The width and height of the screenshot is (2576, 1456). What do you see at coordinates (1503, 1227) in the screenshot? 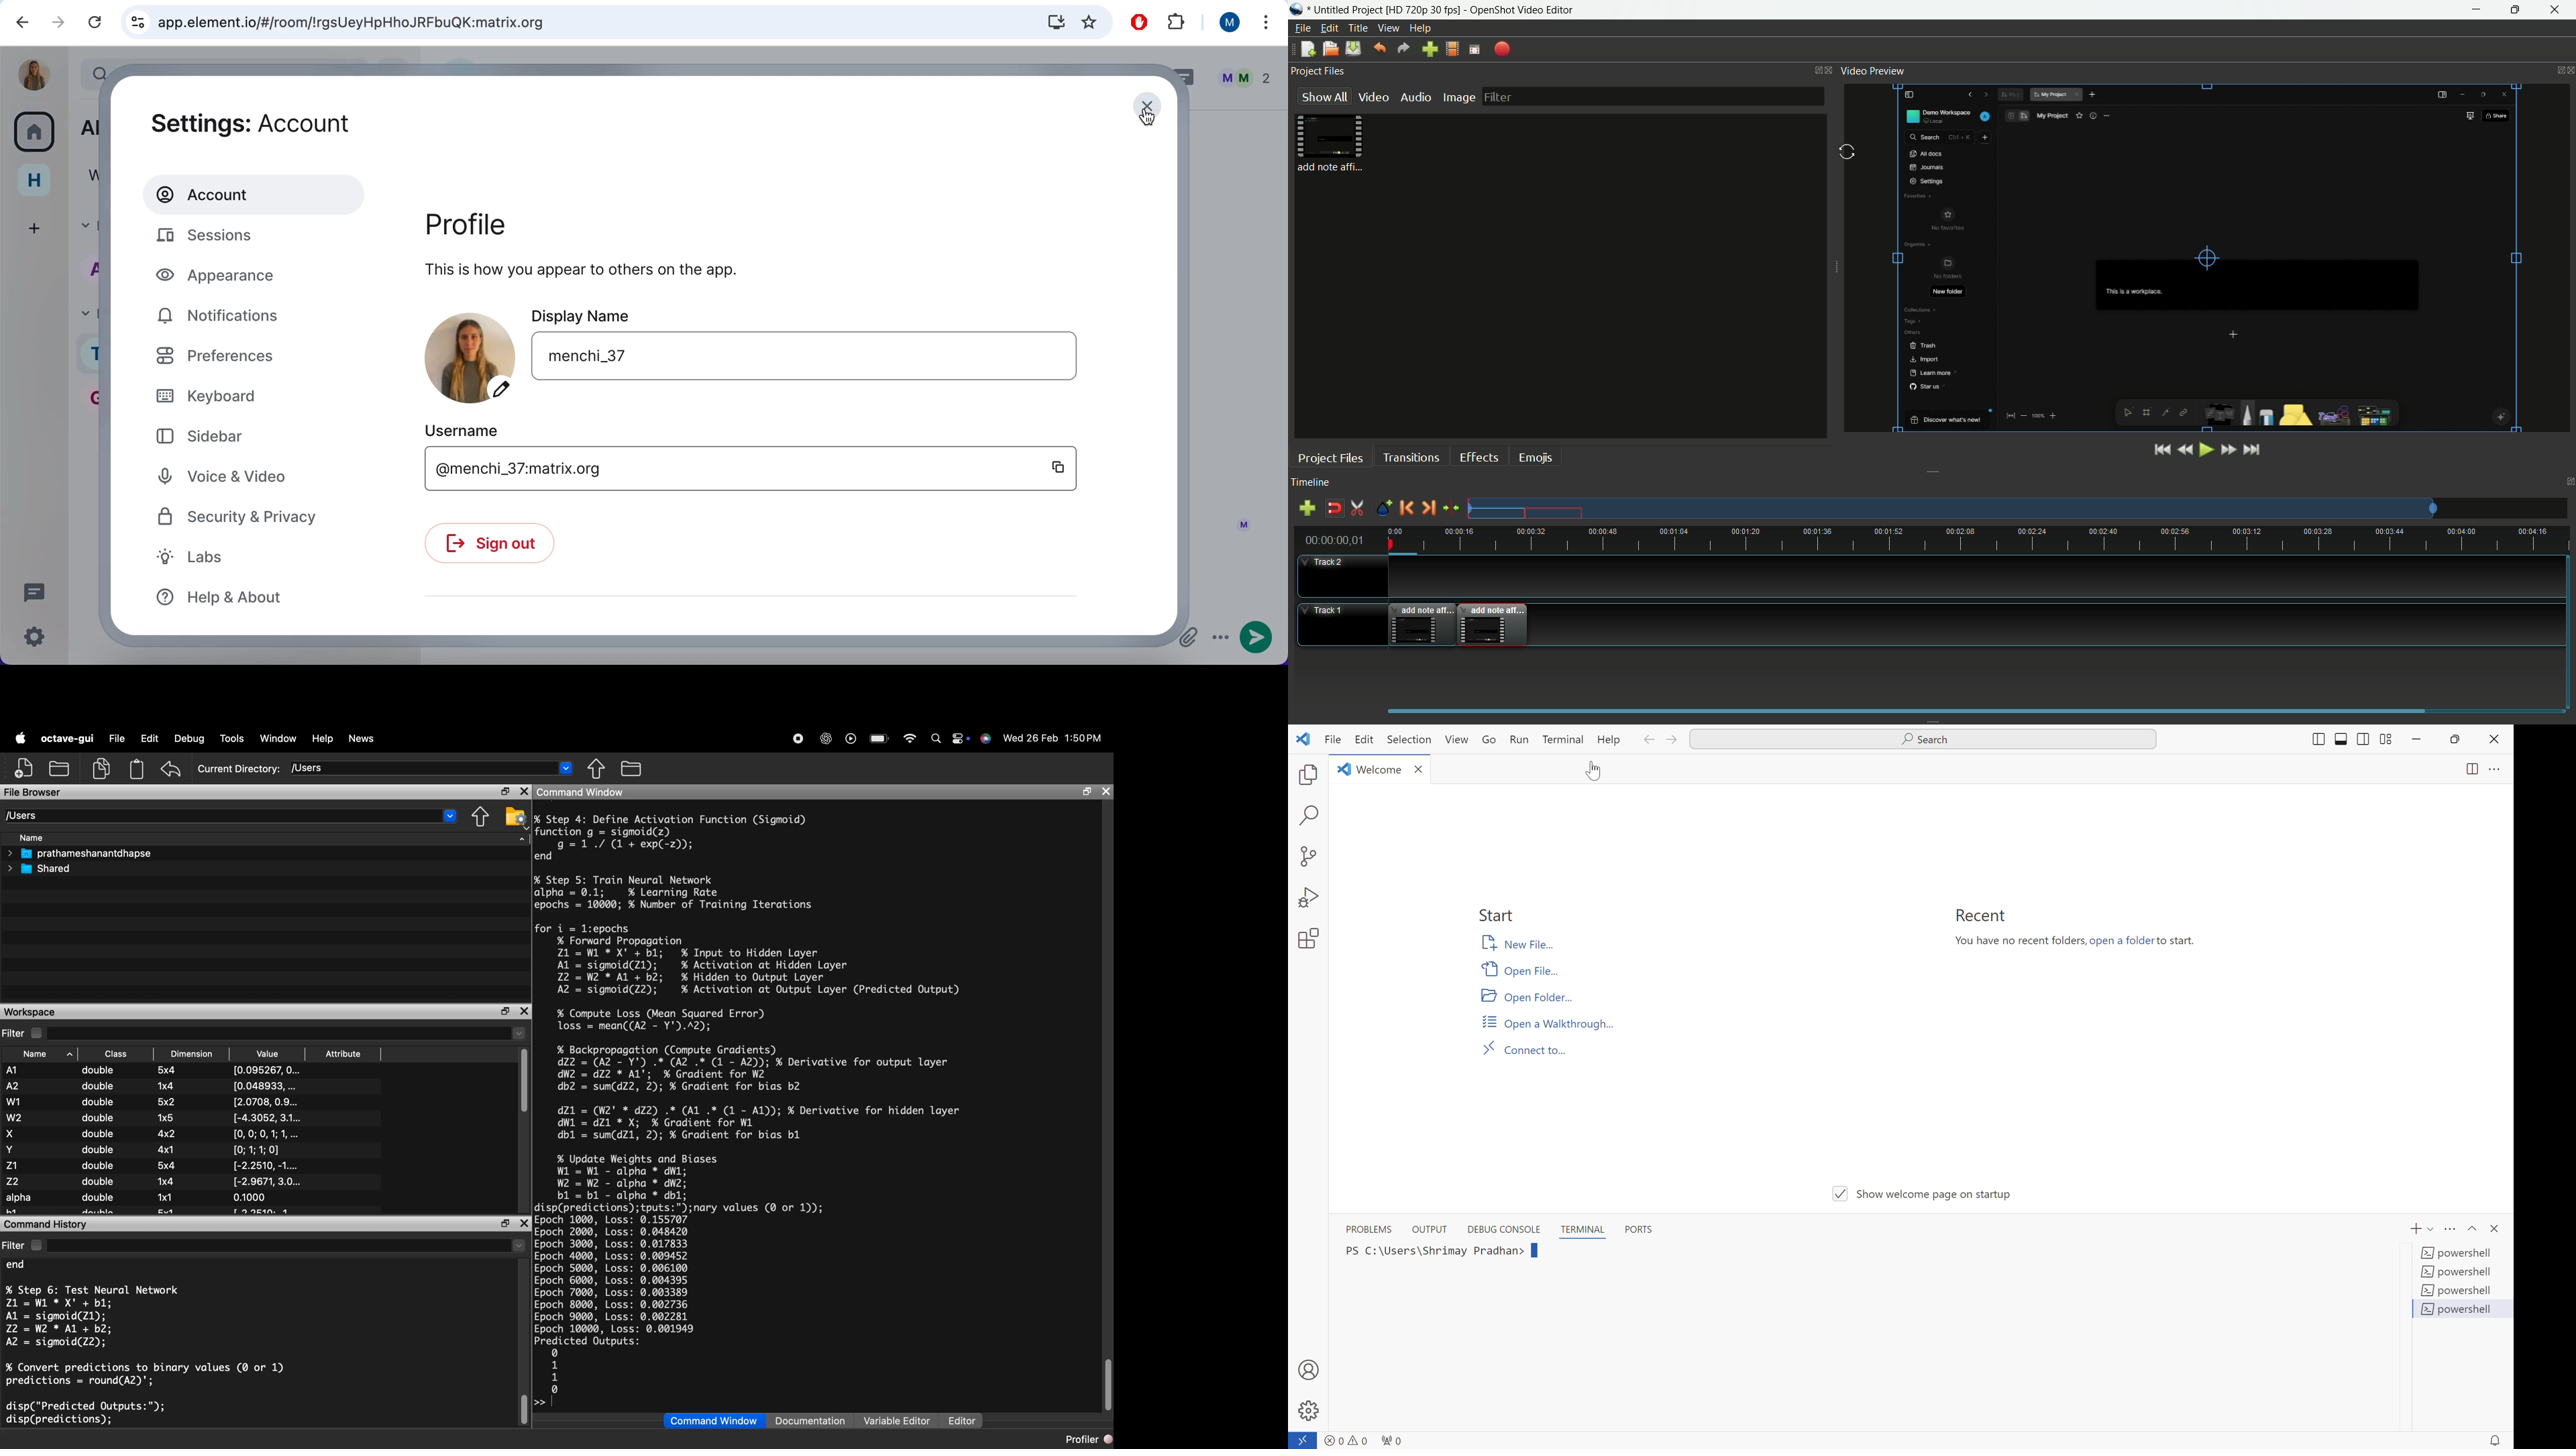
I see `DEBUG CONSOLE` at bounding box center [1503, 1227].